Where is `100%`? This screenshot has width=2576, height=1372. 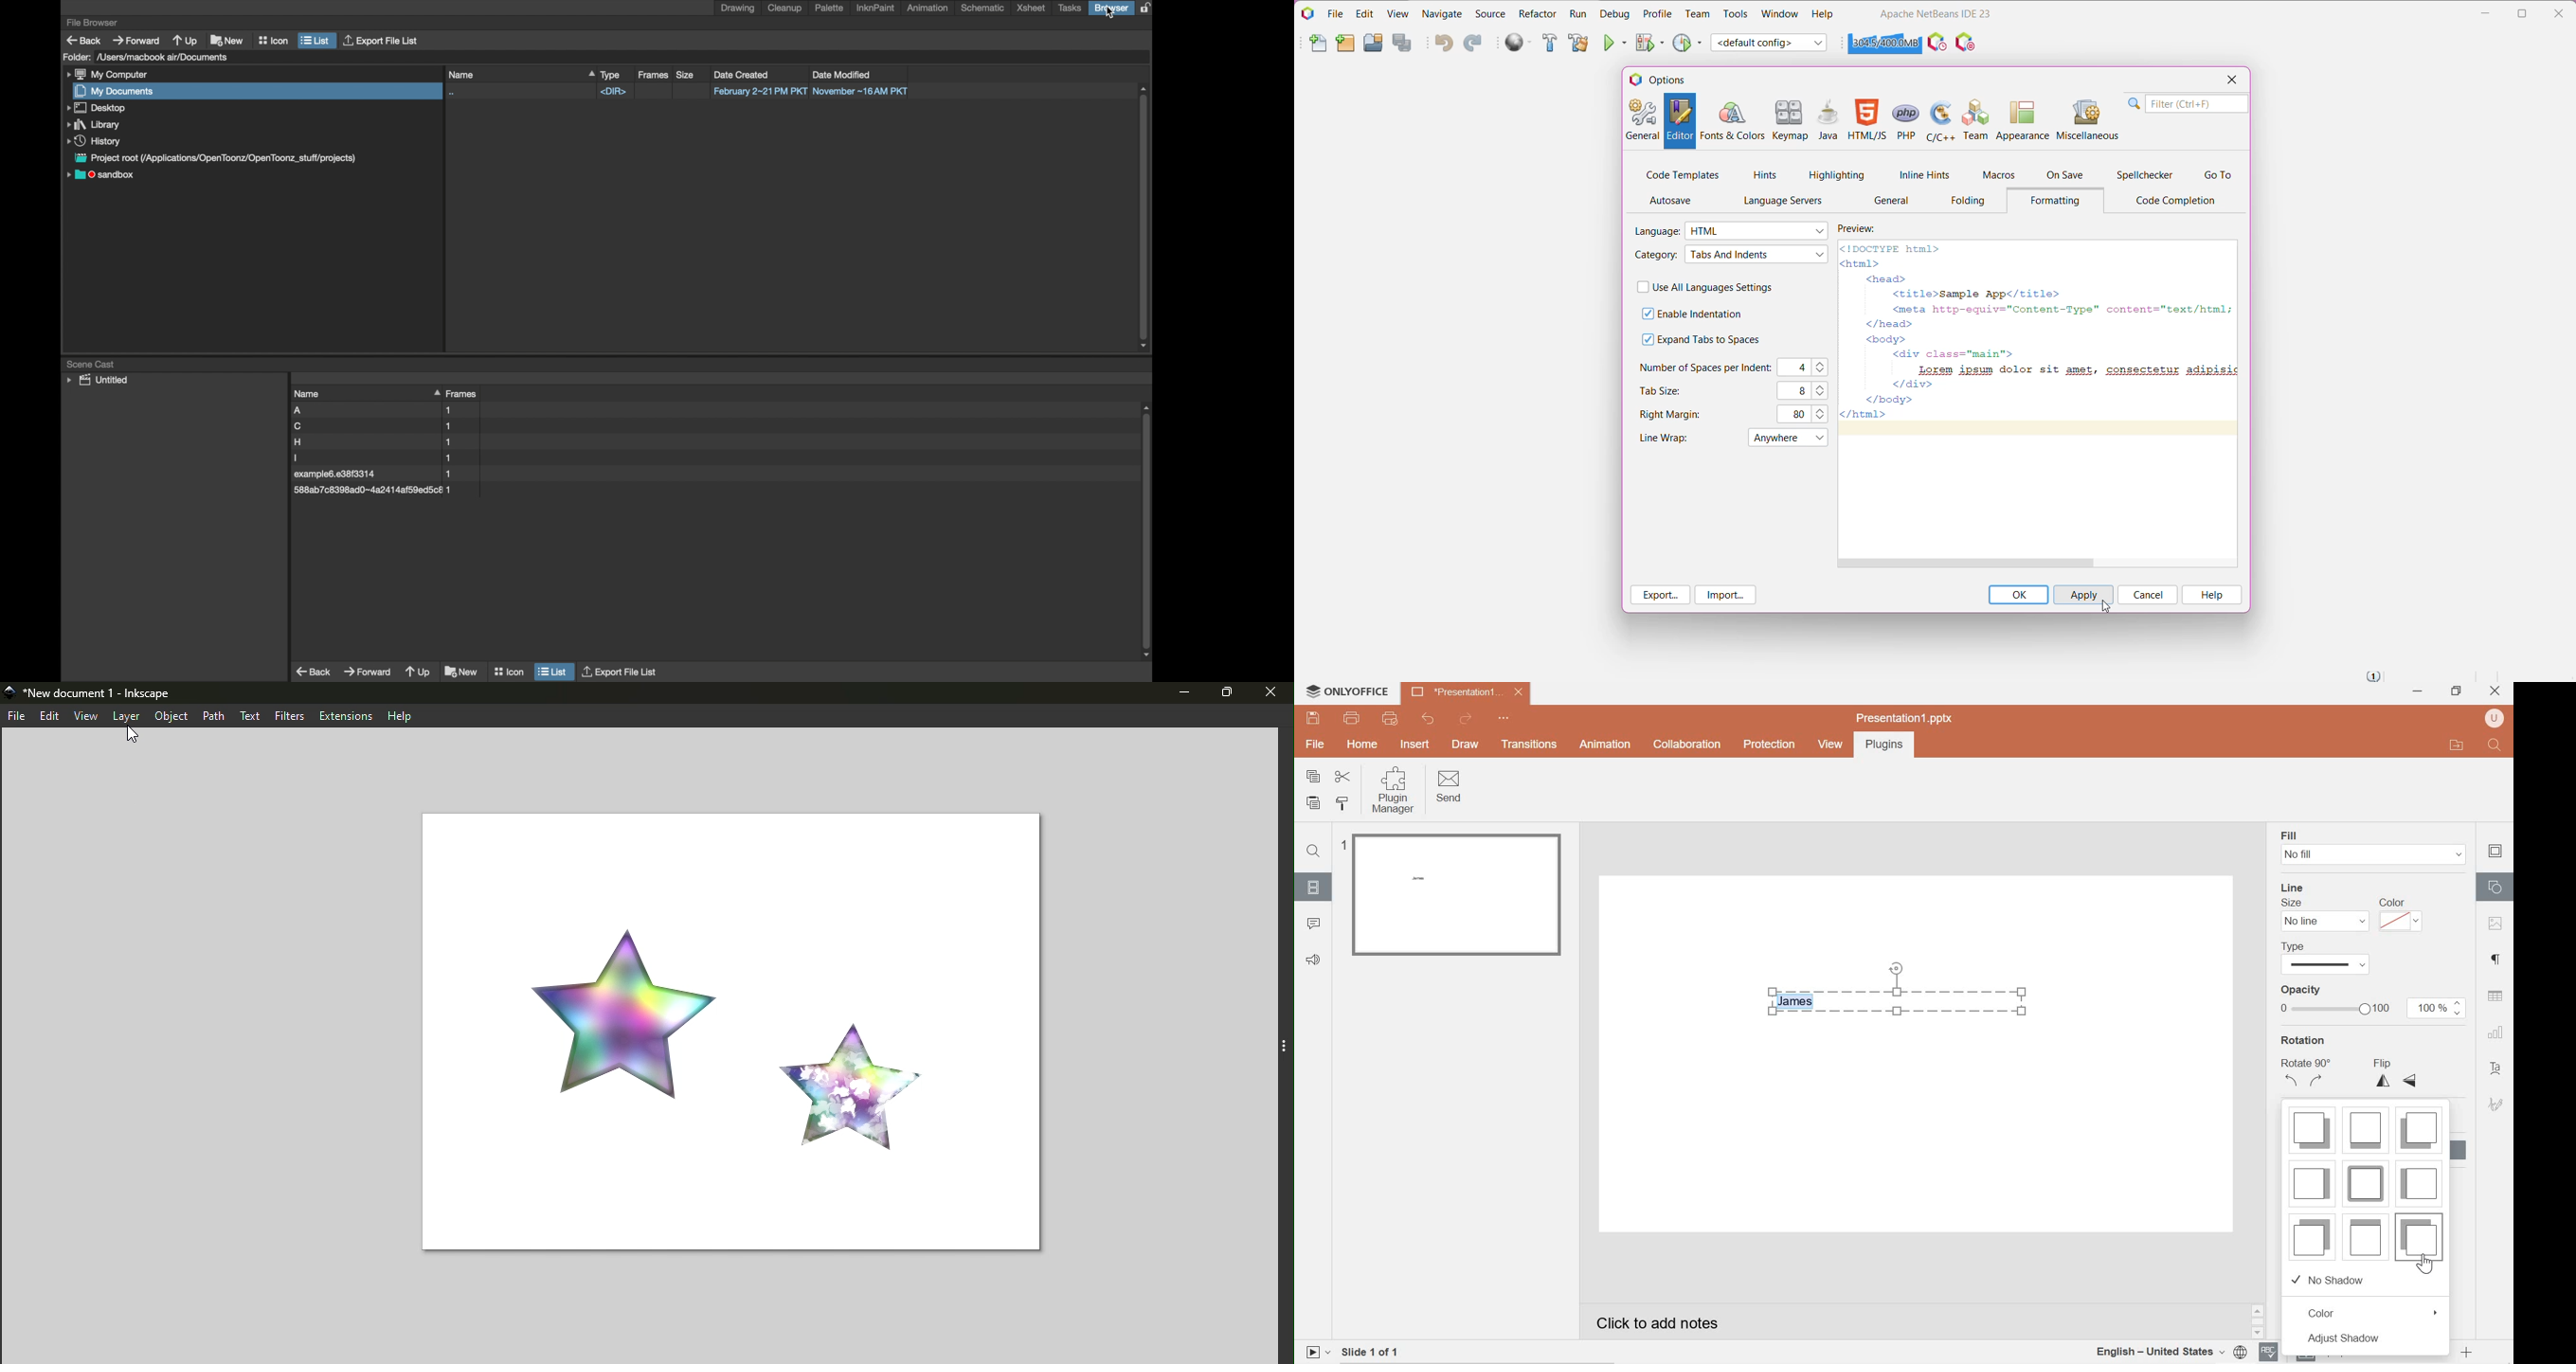
100% is located at coordinates (2436, 1009).